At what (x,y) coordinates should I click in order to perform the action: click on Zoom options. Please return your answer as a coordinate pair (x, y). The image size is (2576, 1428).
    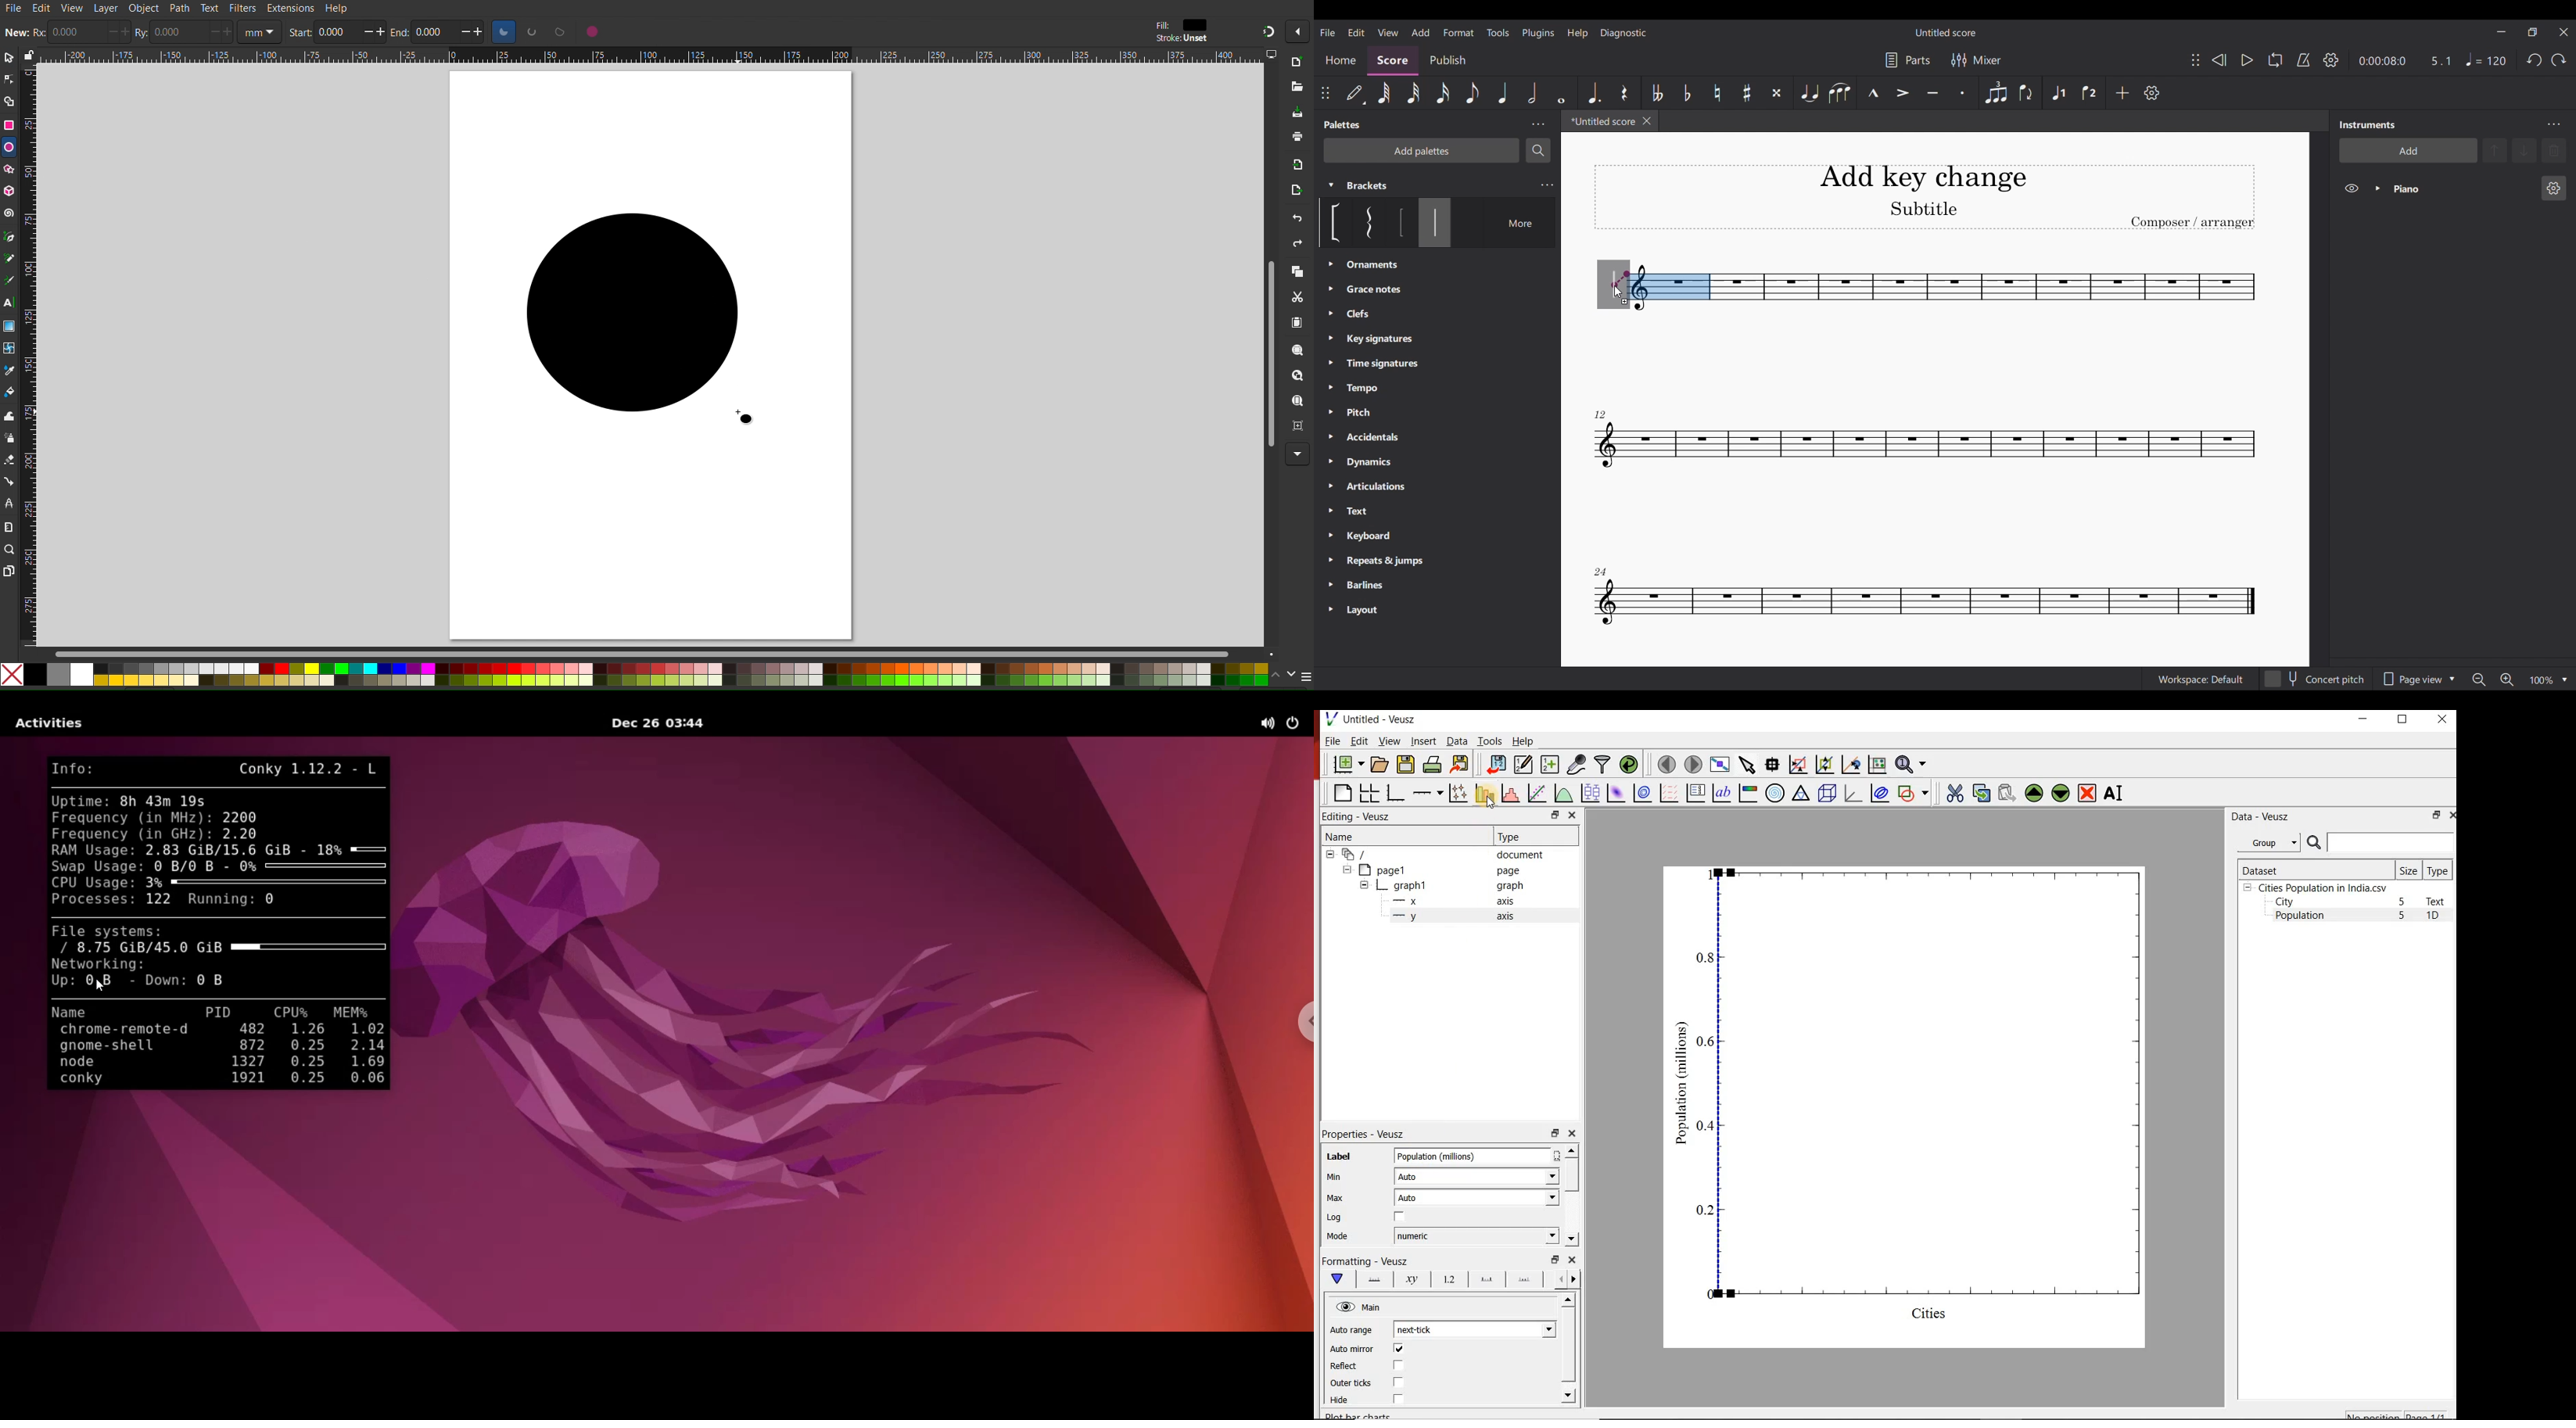
    Looking at the image, I should click on (2564, 680).